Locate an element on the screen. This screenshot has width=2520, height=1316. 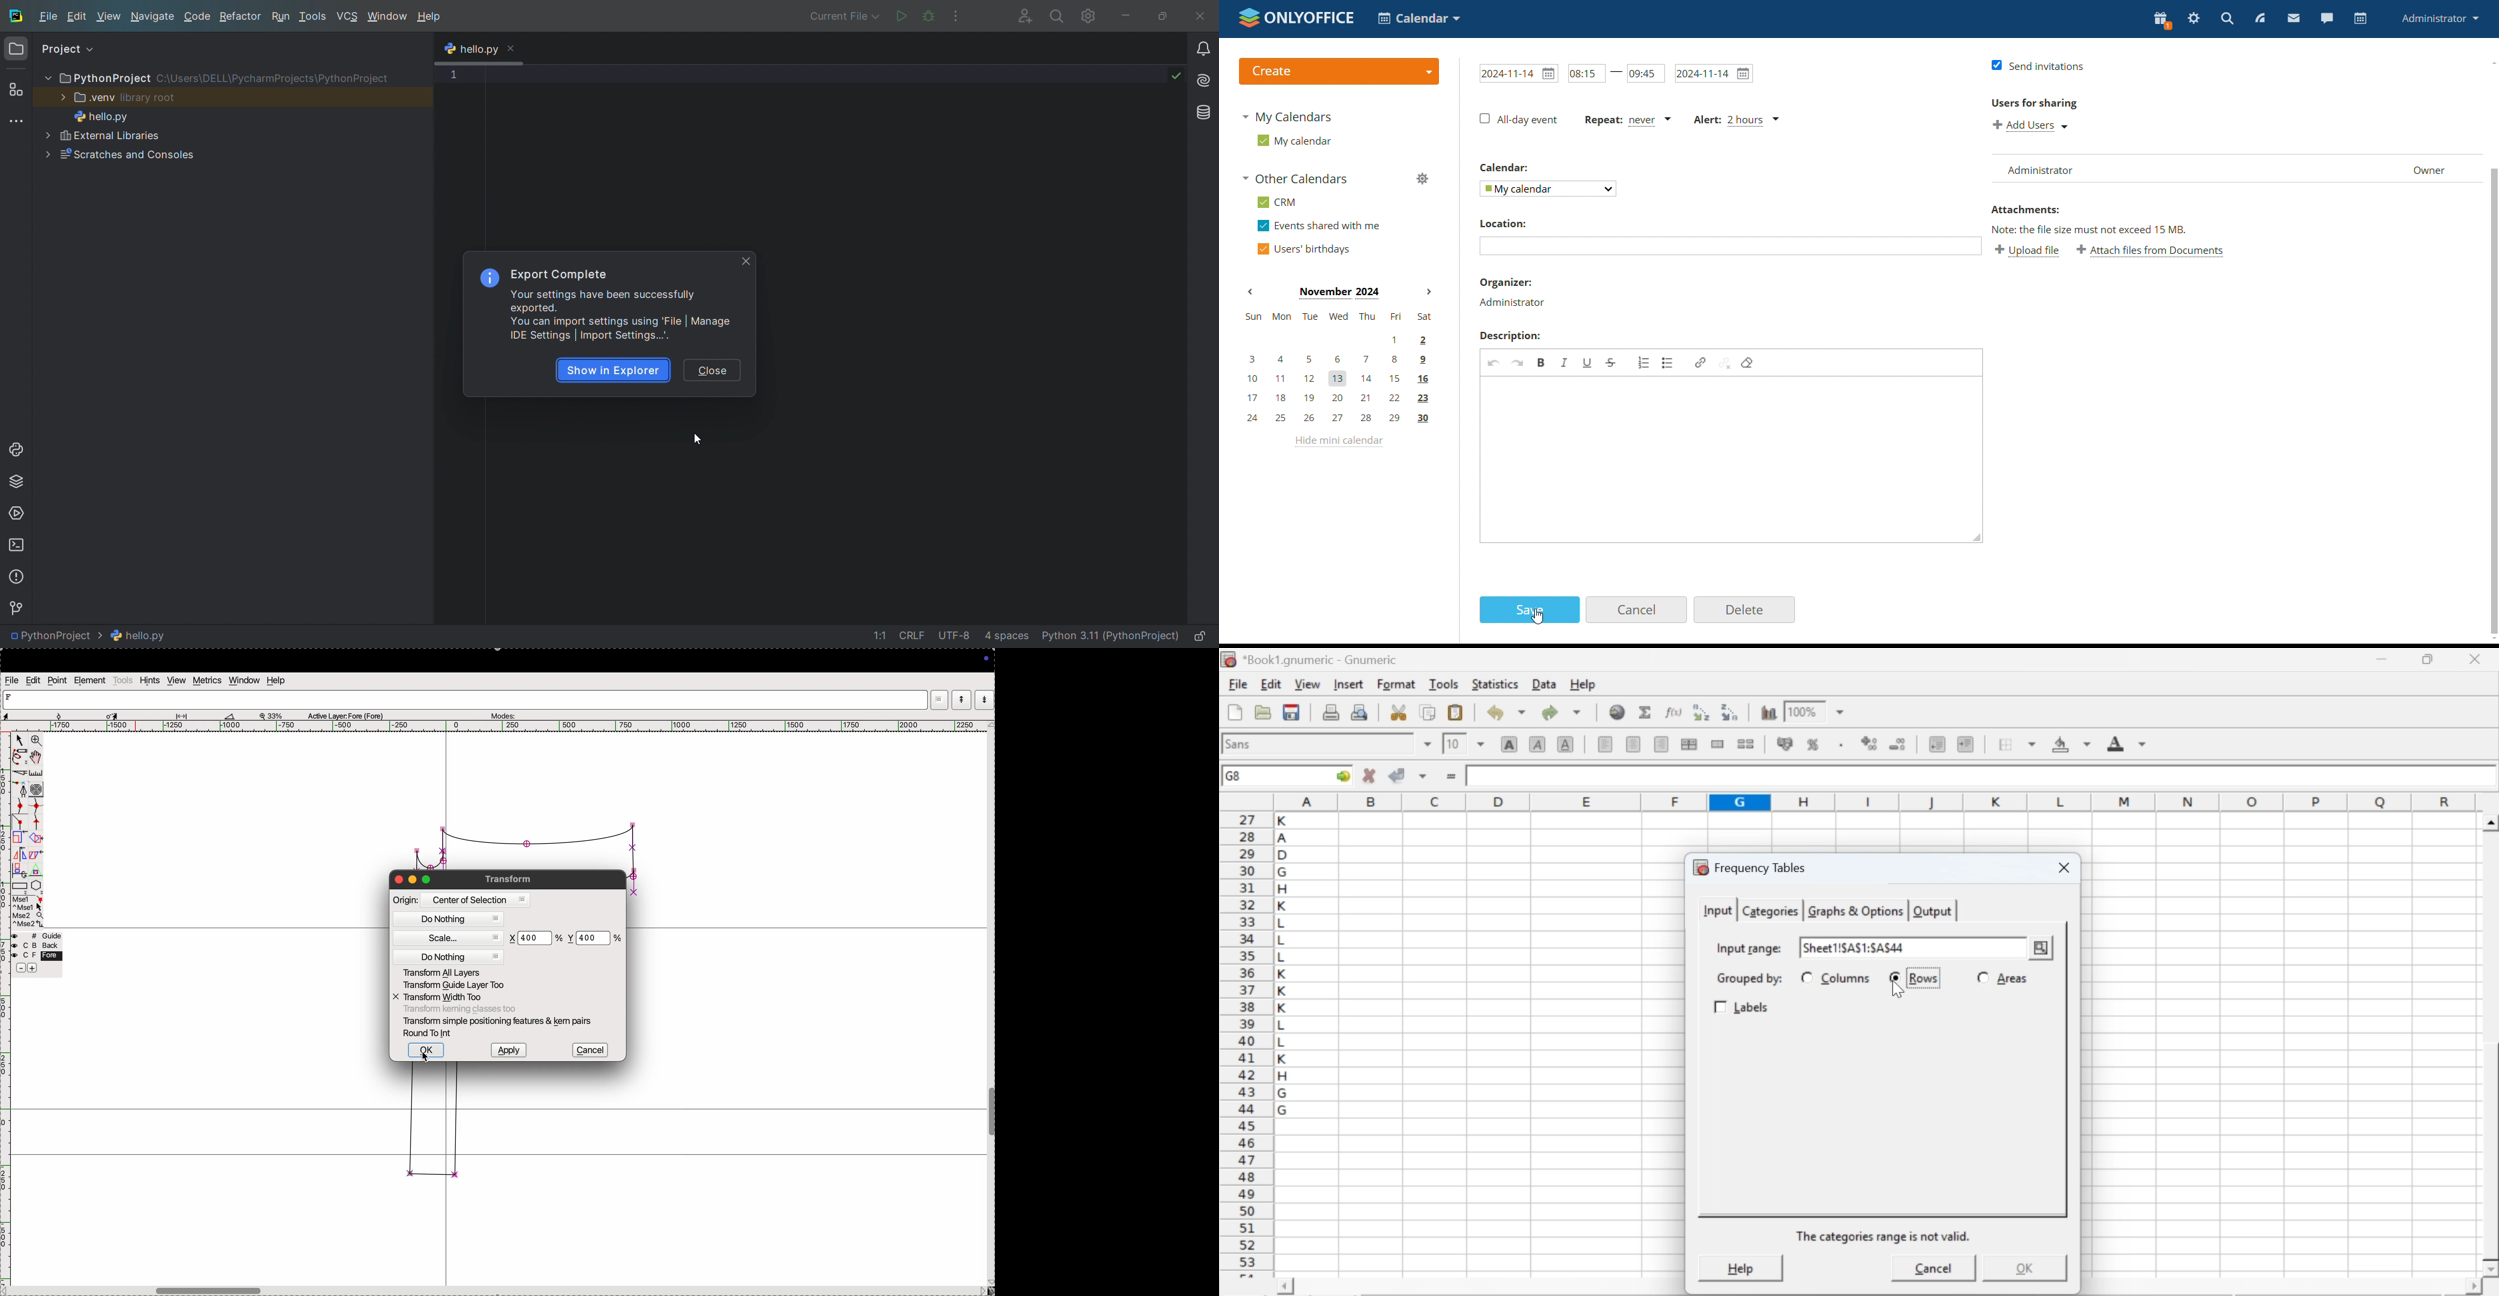
increase indent is located at coordinates (1965, 745).